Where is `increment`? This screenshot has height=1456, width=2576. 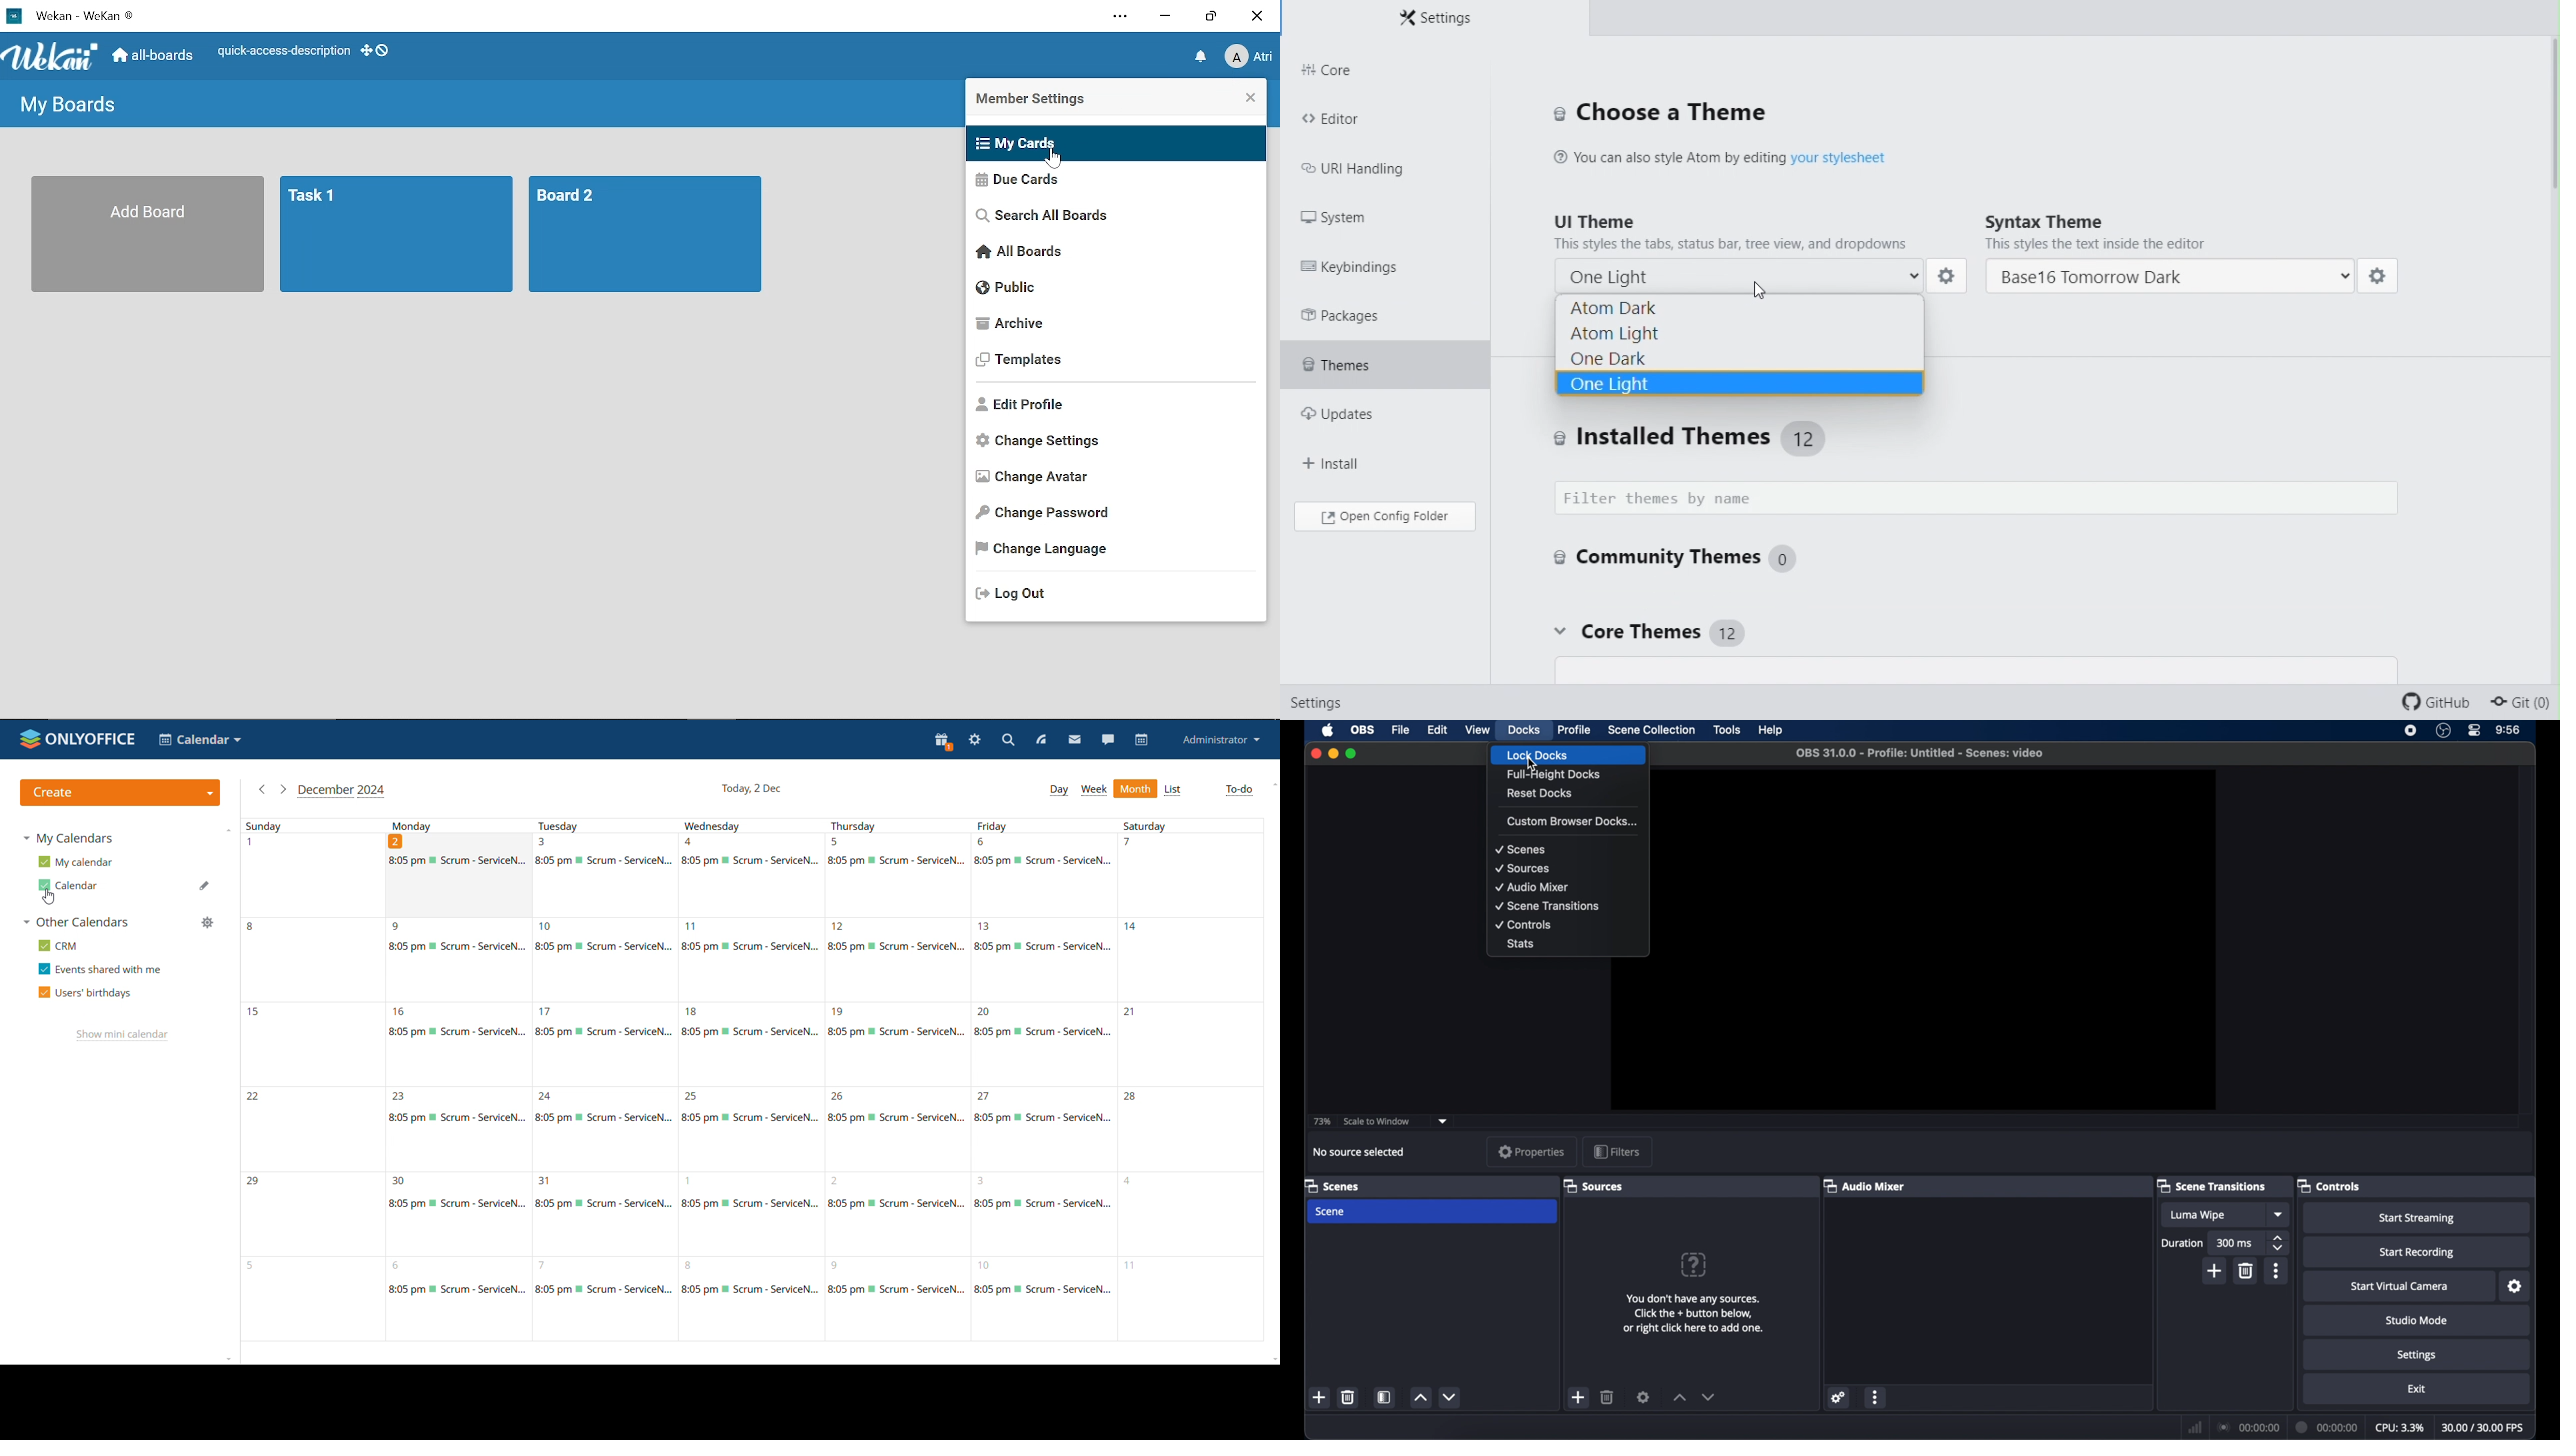 increment is located at coordinates (1679, 1397).